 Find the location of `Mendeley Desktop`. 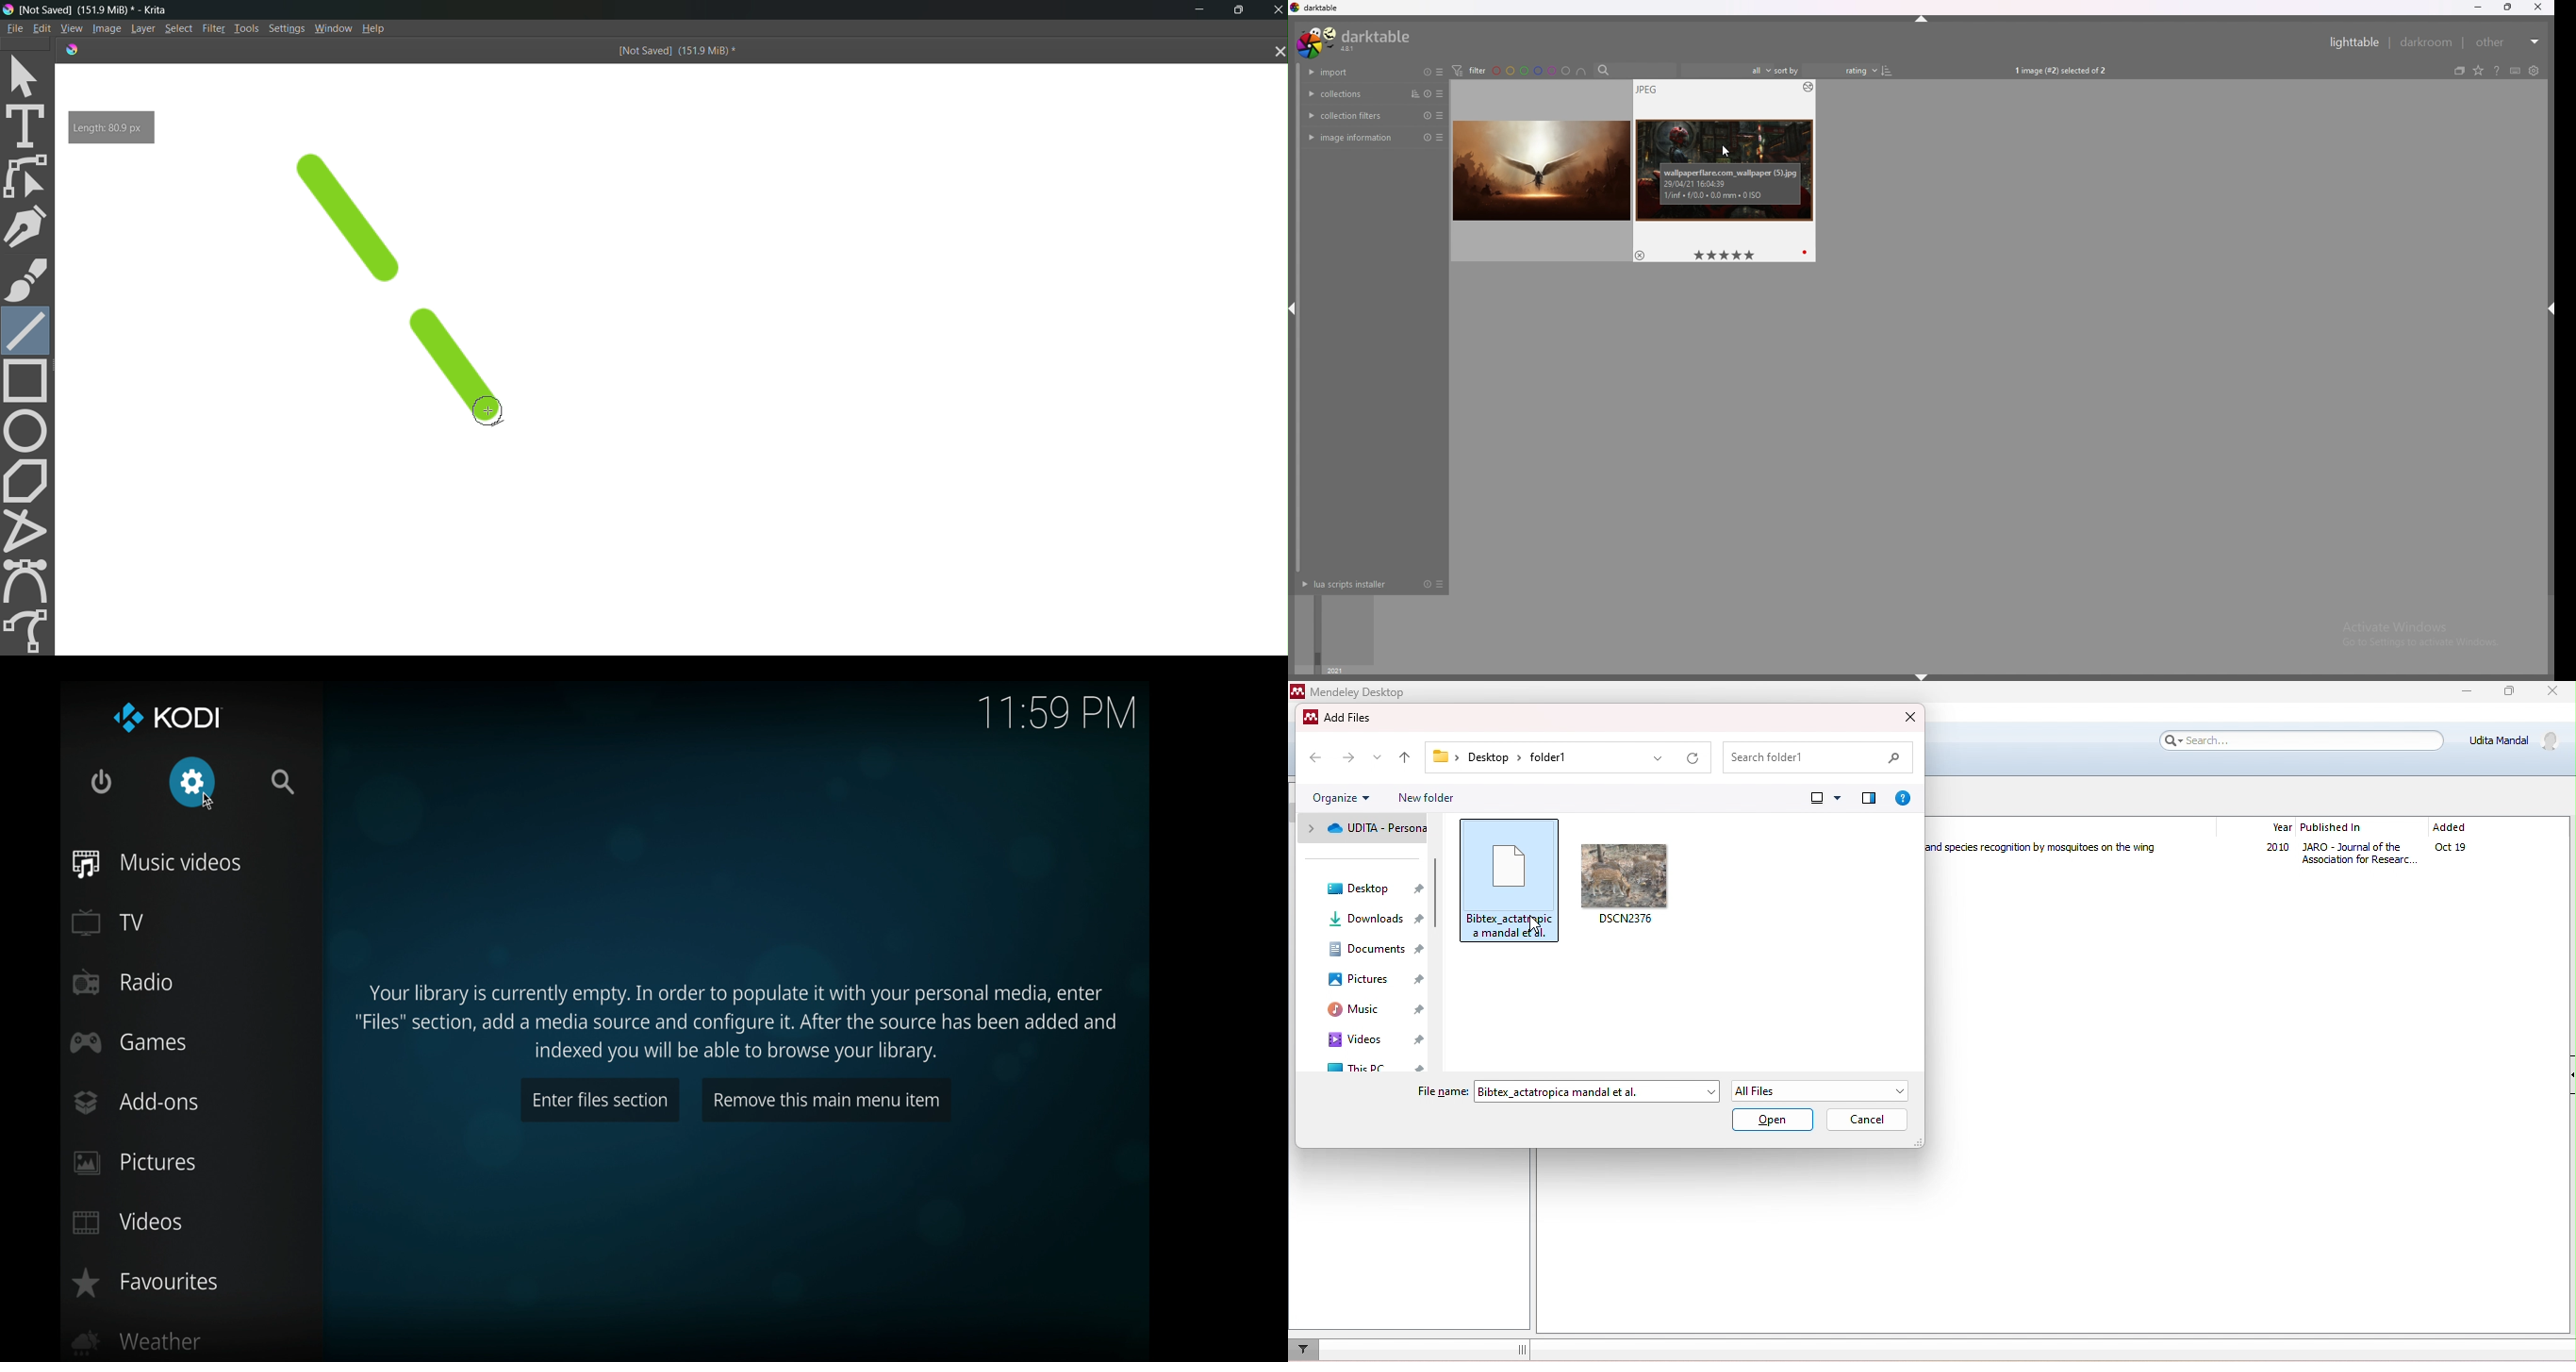

Mendeley Desktop is located at coordinates (1357, 692).